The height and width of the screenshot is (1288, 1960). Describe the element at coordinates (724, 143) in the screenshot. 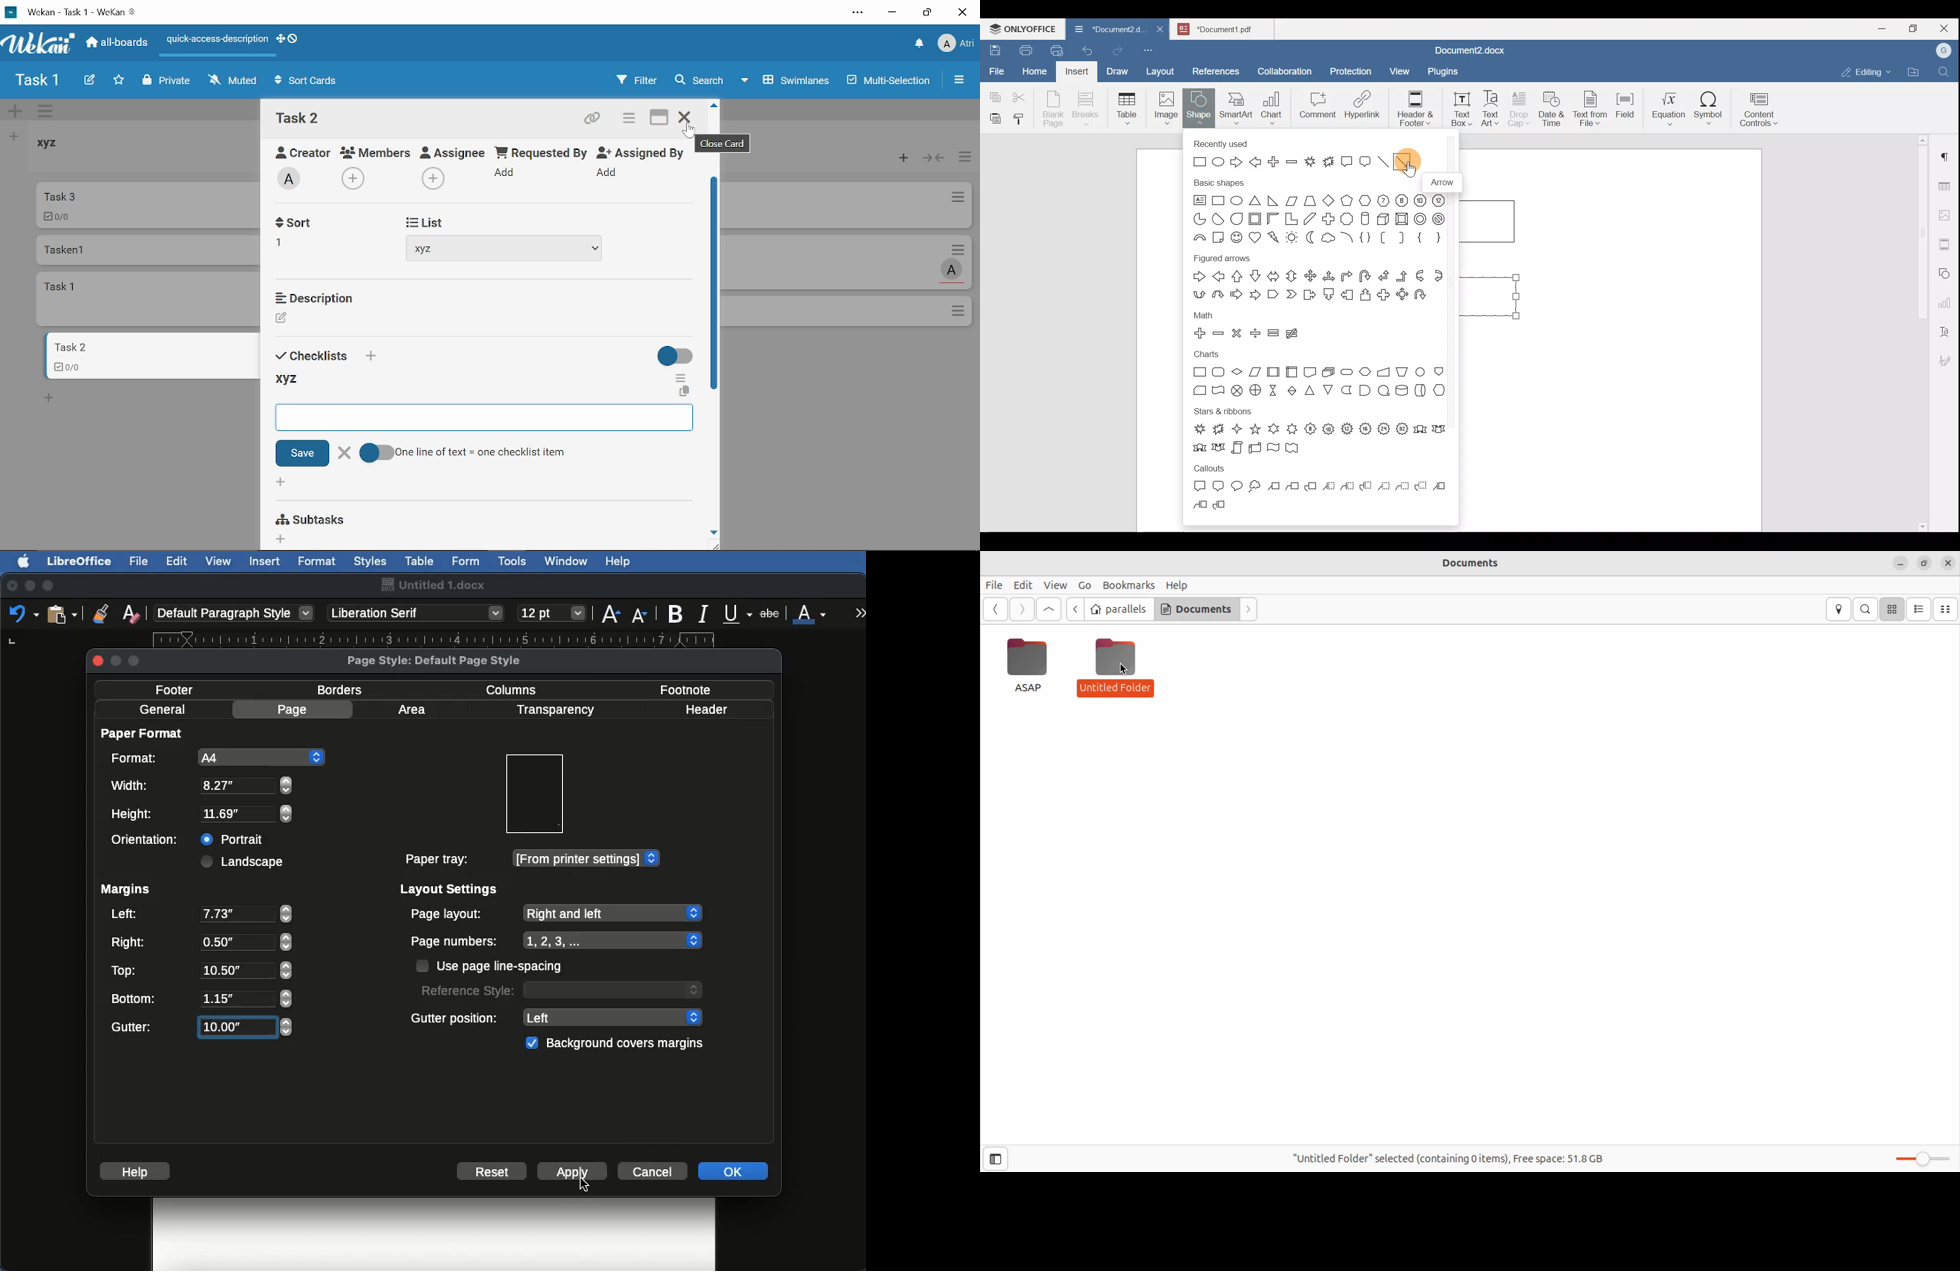

I see `close card` at that location.